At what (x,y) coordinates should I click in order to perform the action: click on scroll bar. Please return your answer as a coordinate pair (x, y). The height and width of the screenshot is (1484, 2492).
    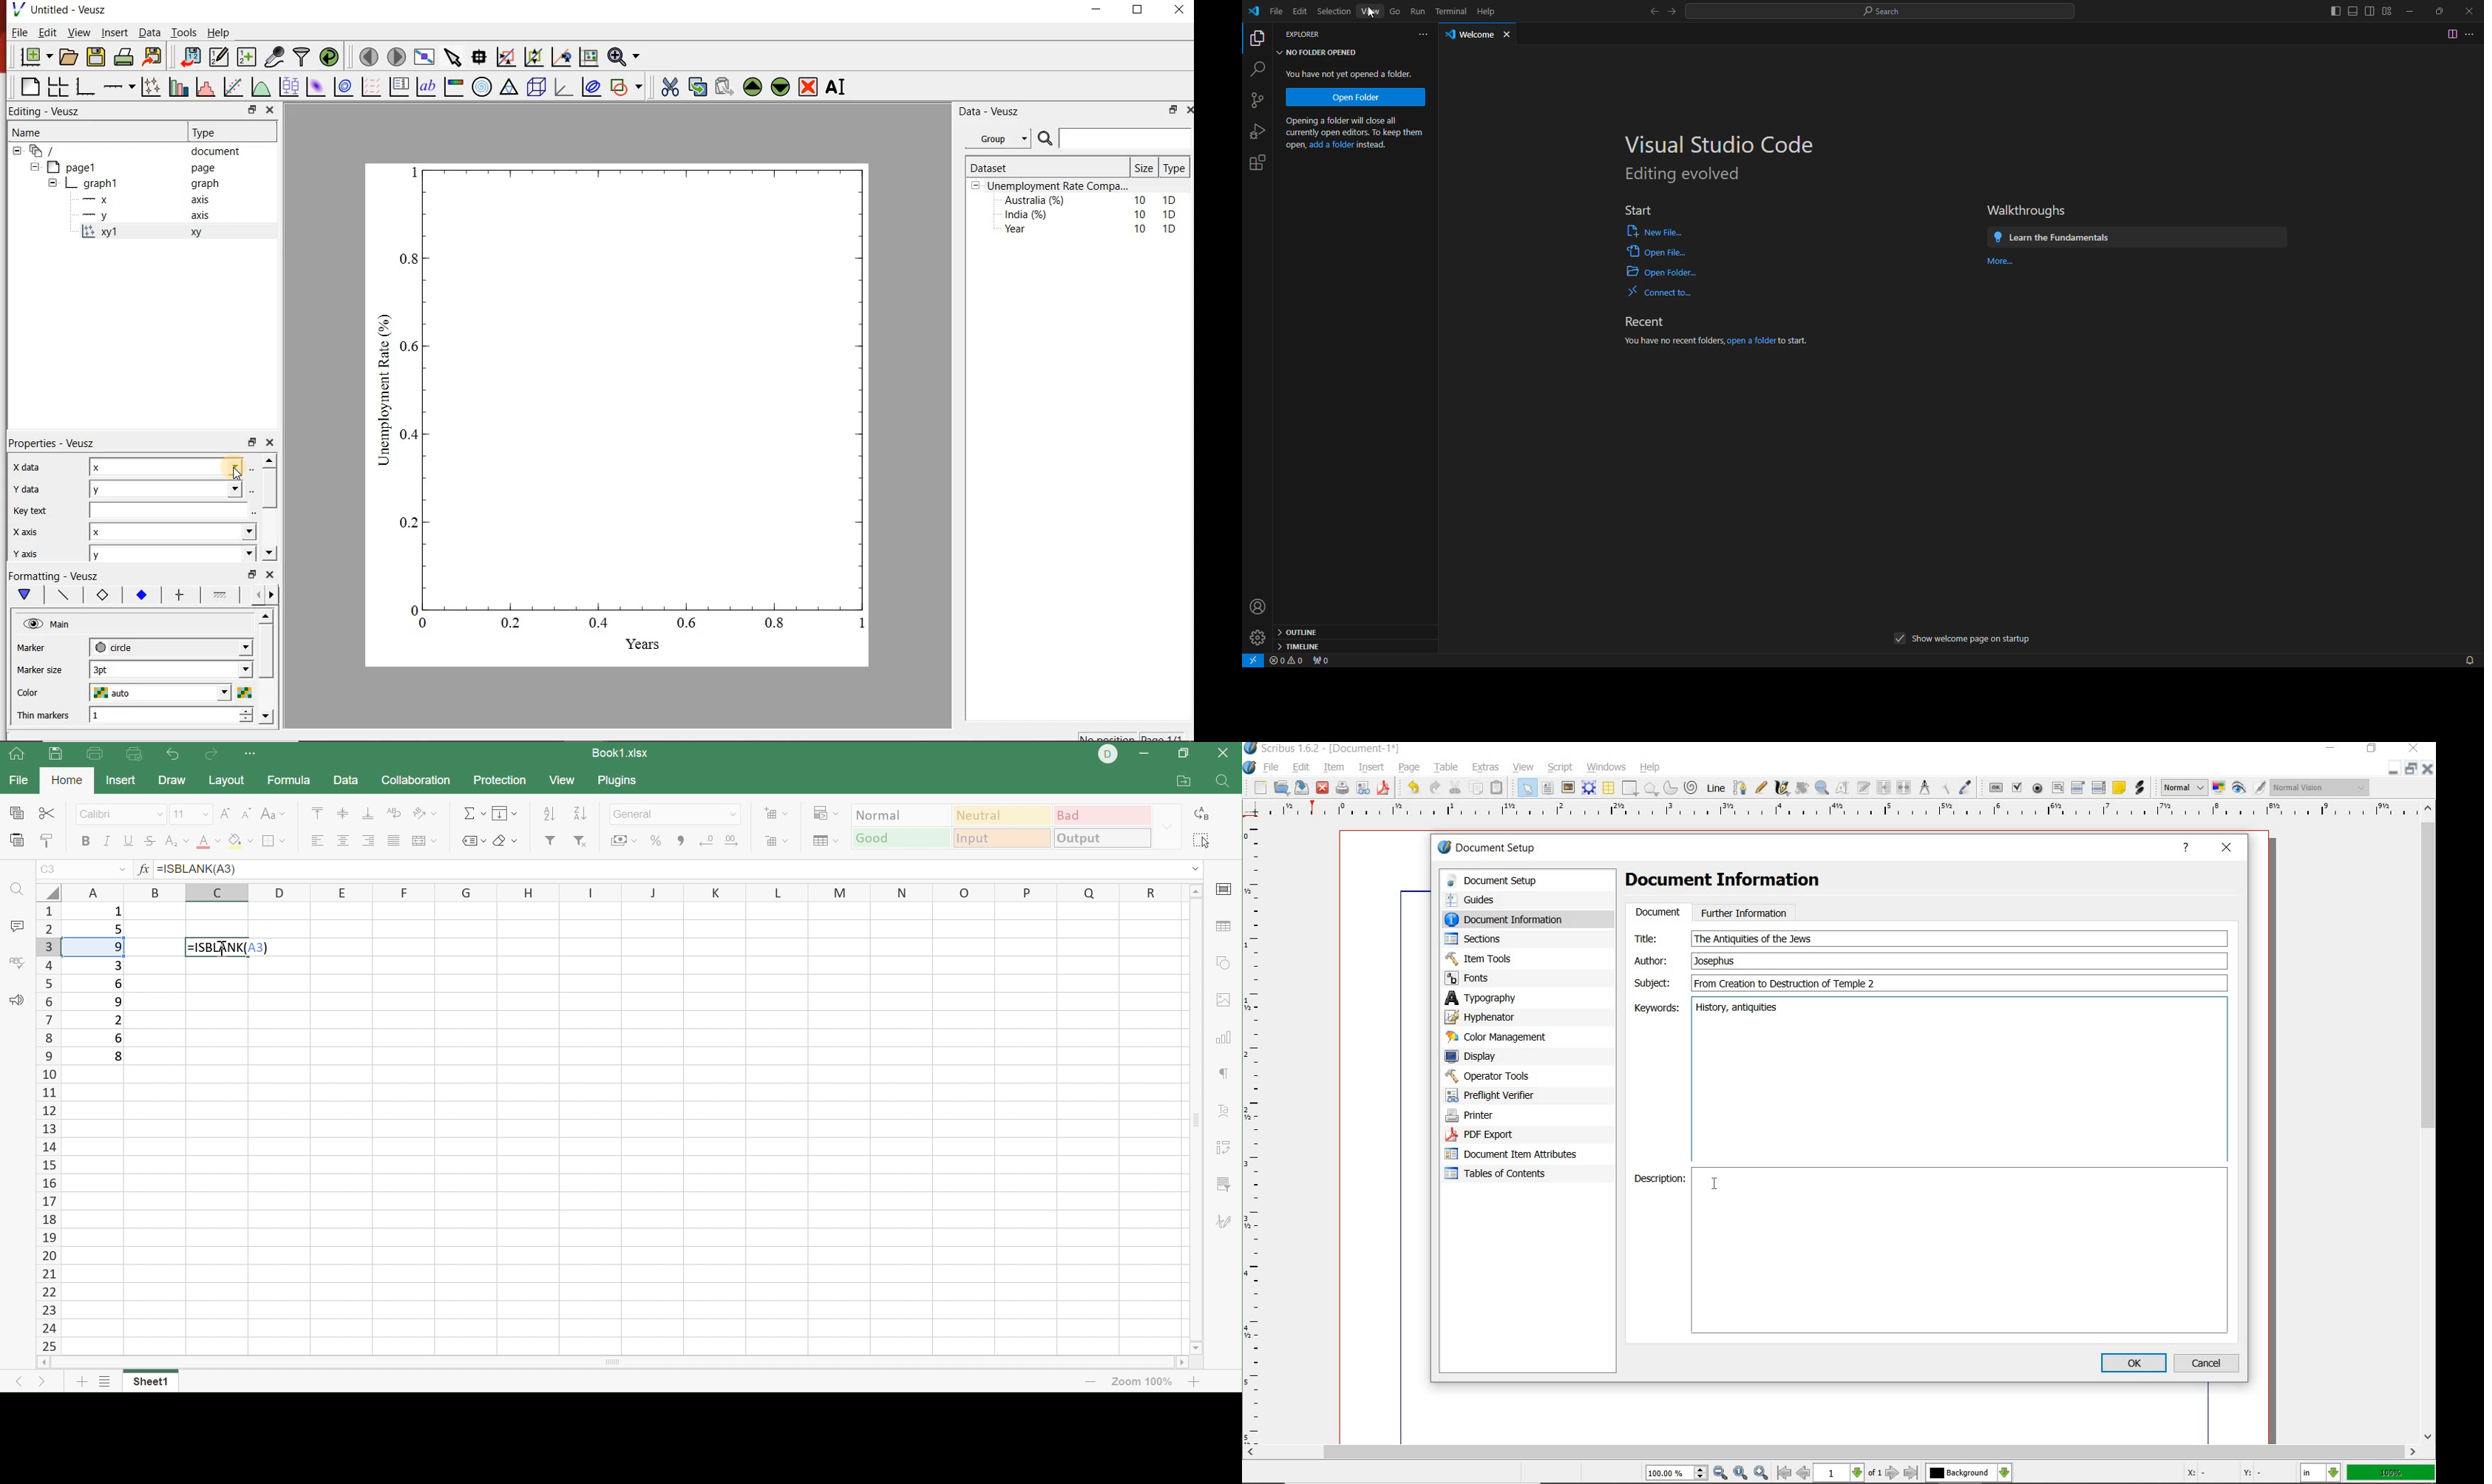
    Looking at the image, I should click on (269, 486).